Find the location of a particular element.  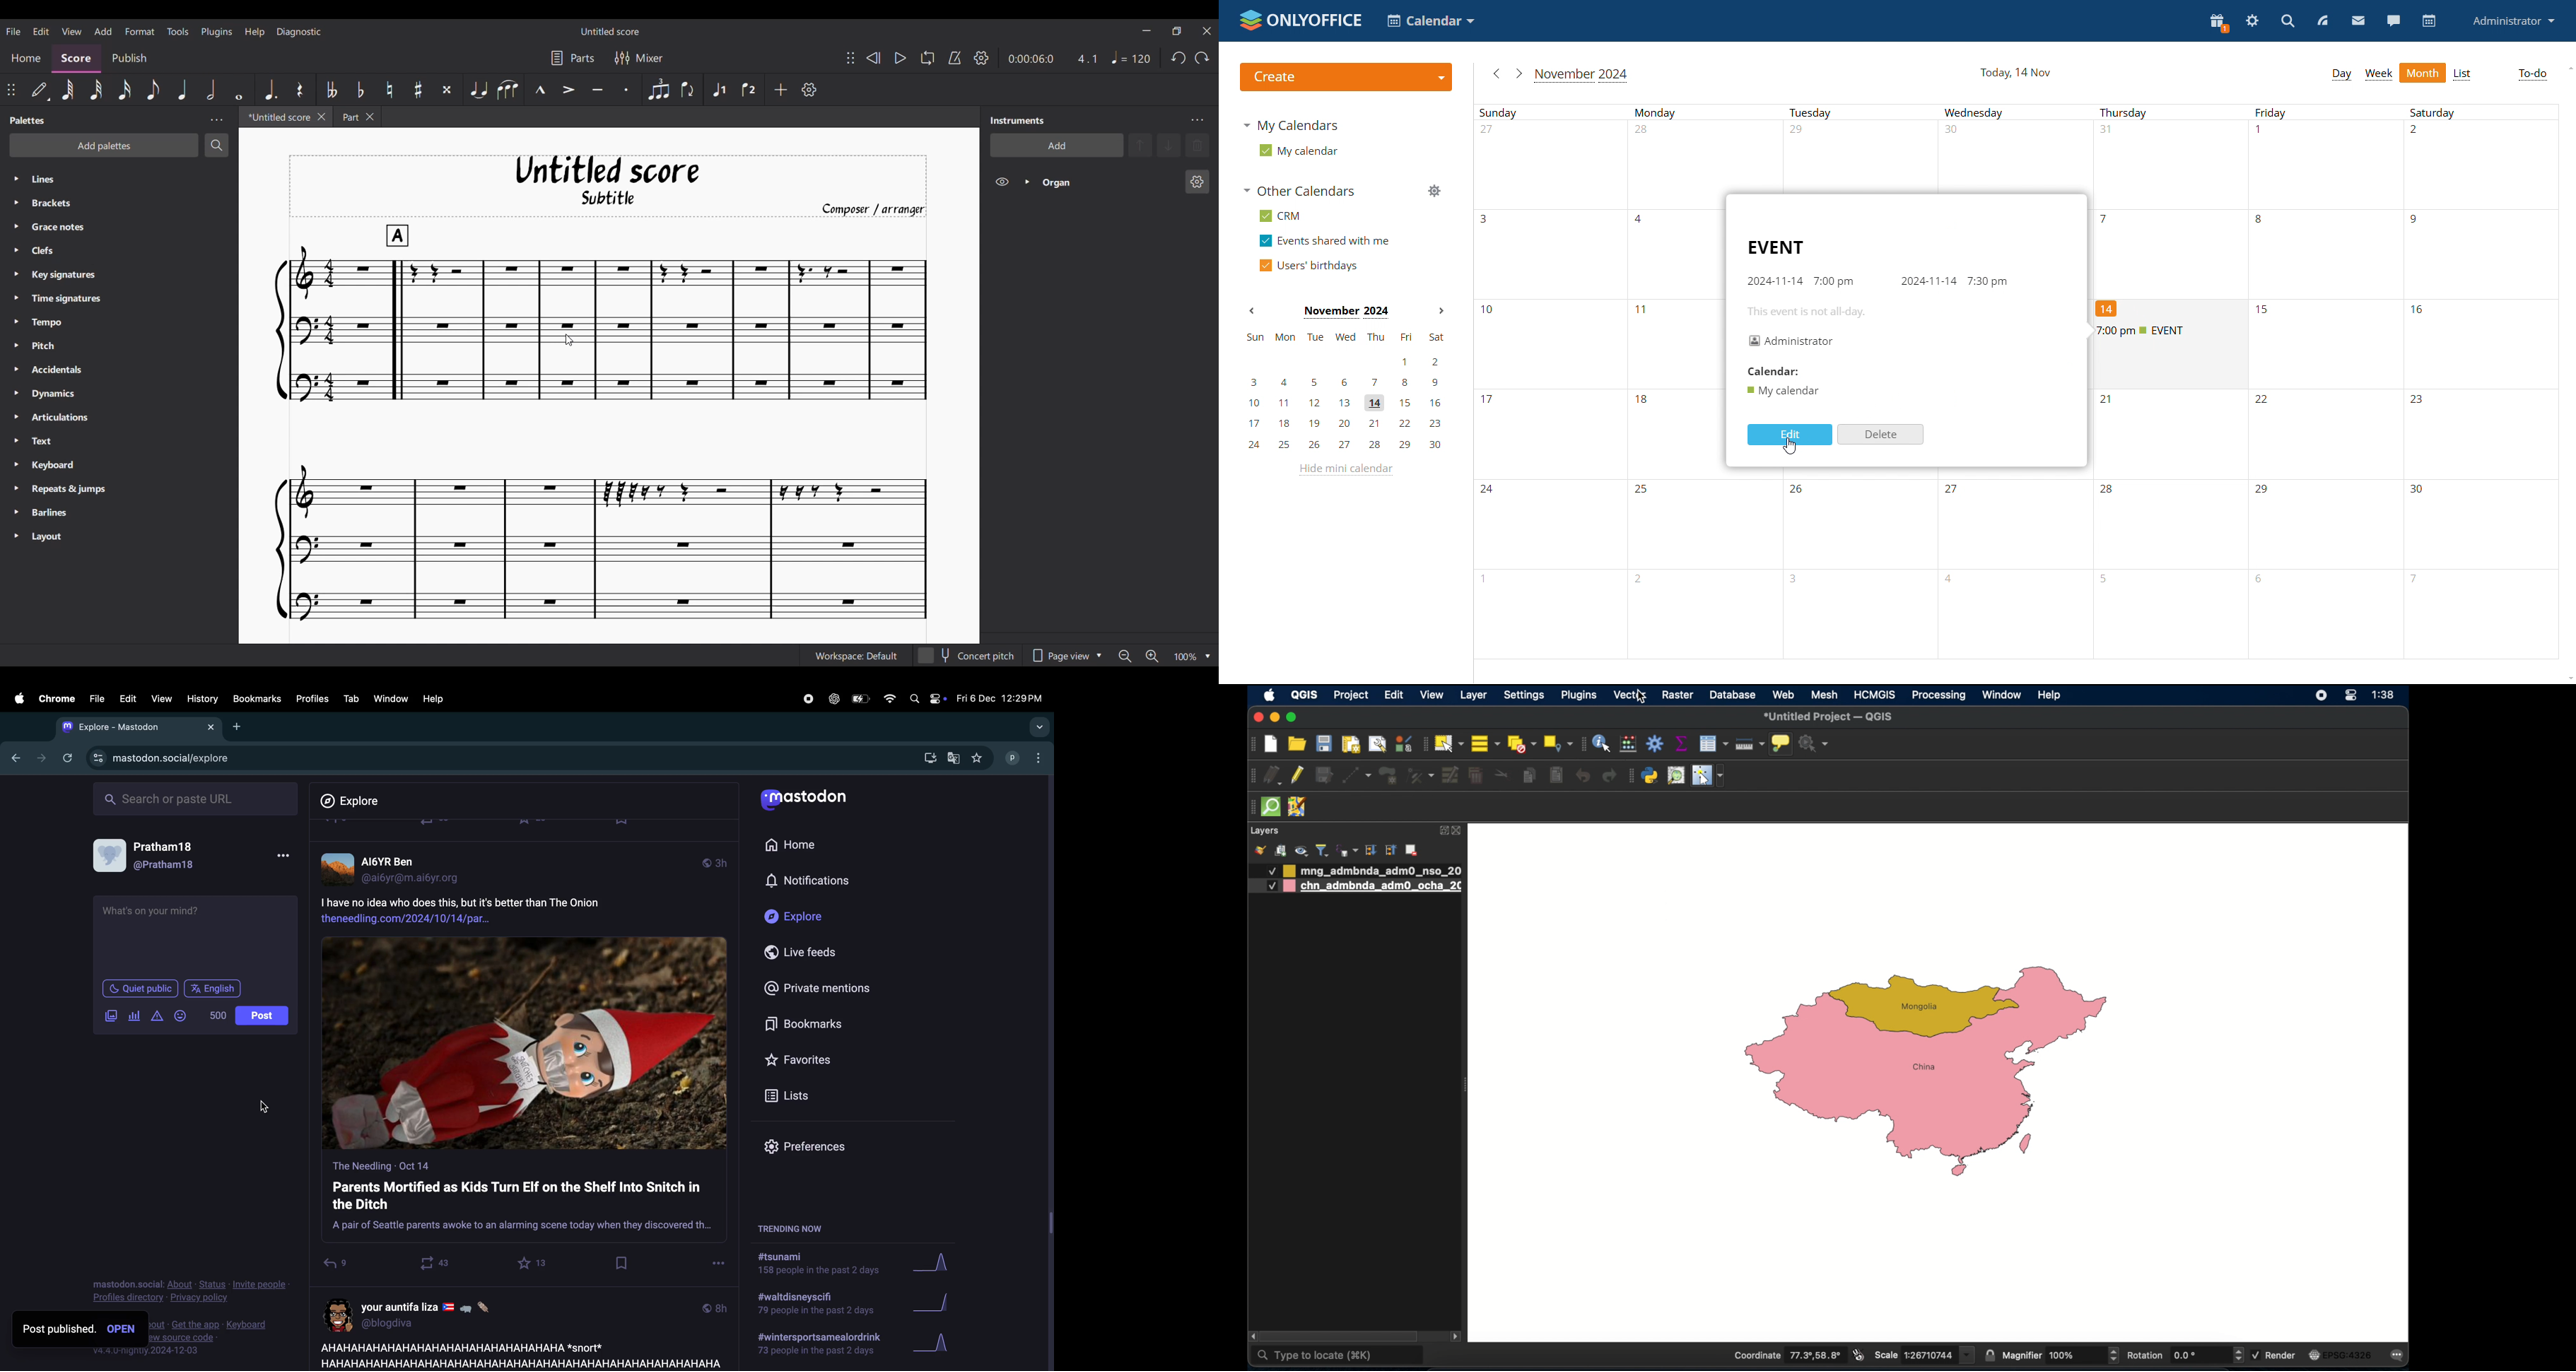

quiet place is located at coordinates (141, 988).